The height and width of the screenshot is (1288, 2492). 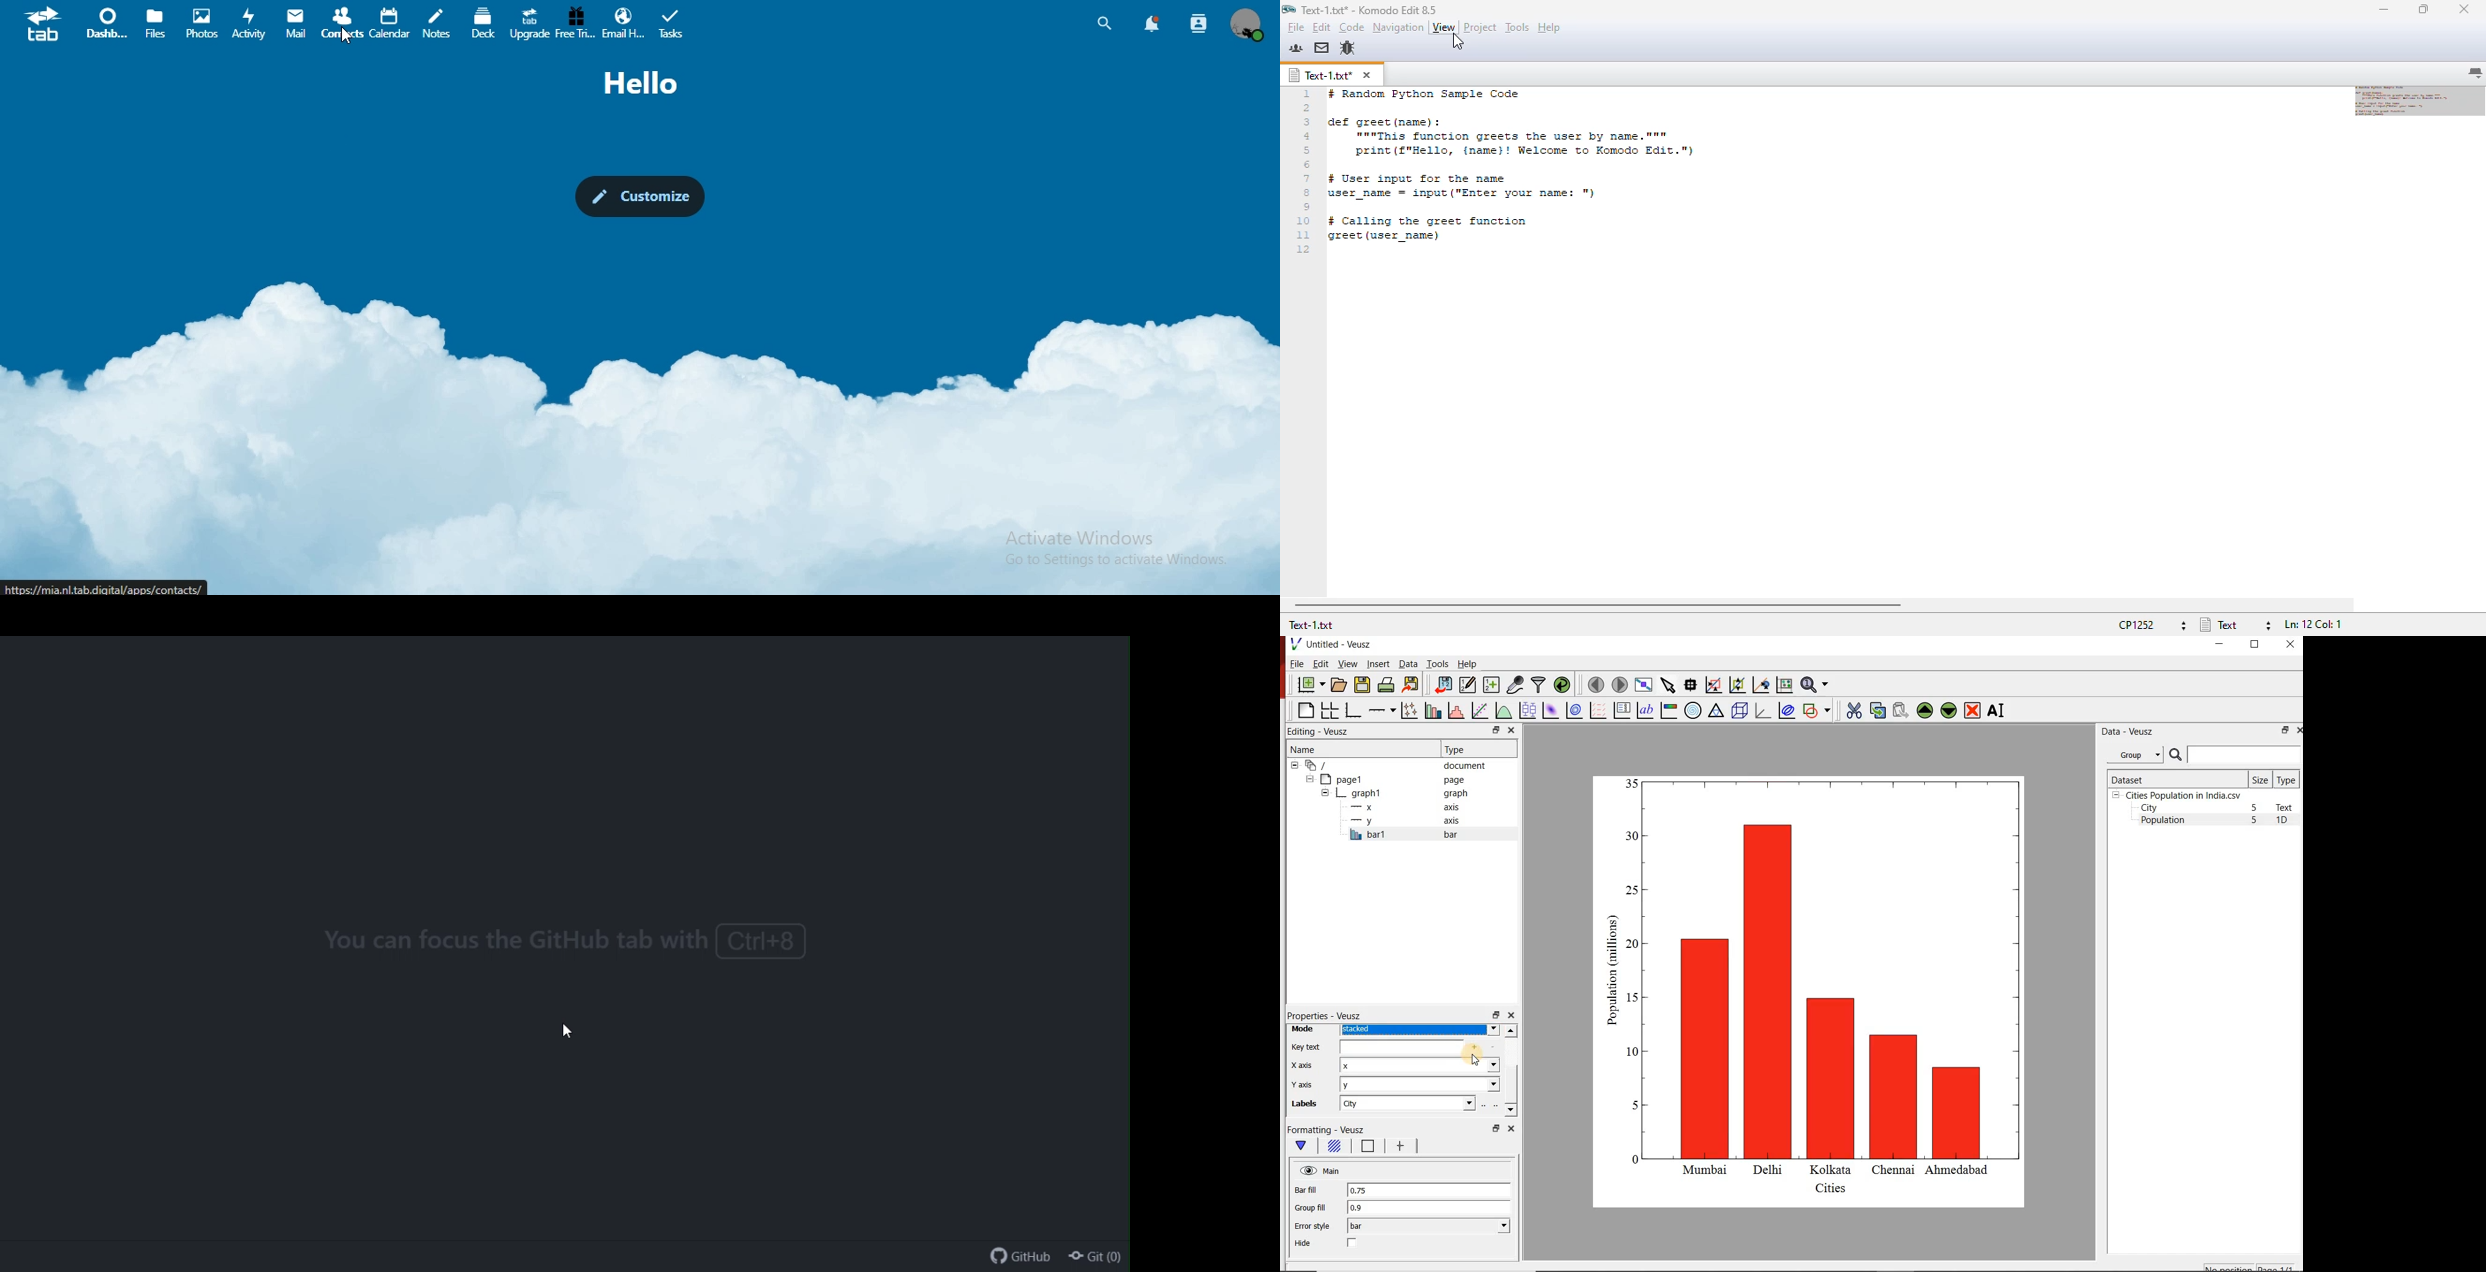 I want to click on icon, so click(x=45, y=23).